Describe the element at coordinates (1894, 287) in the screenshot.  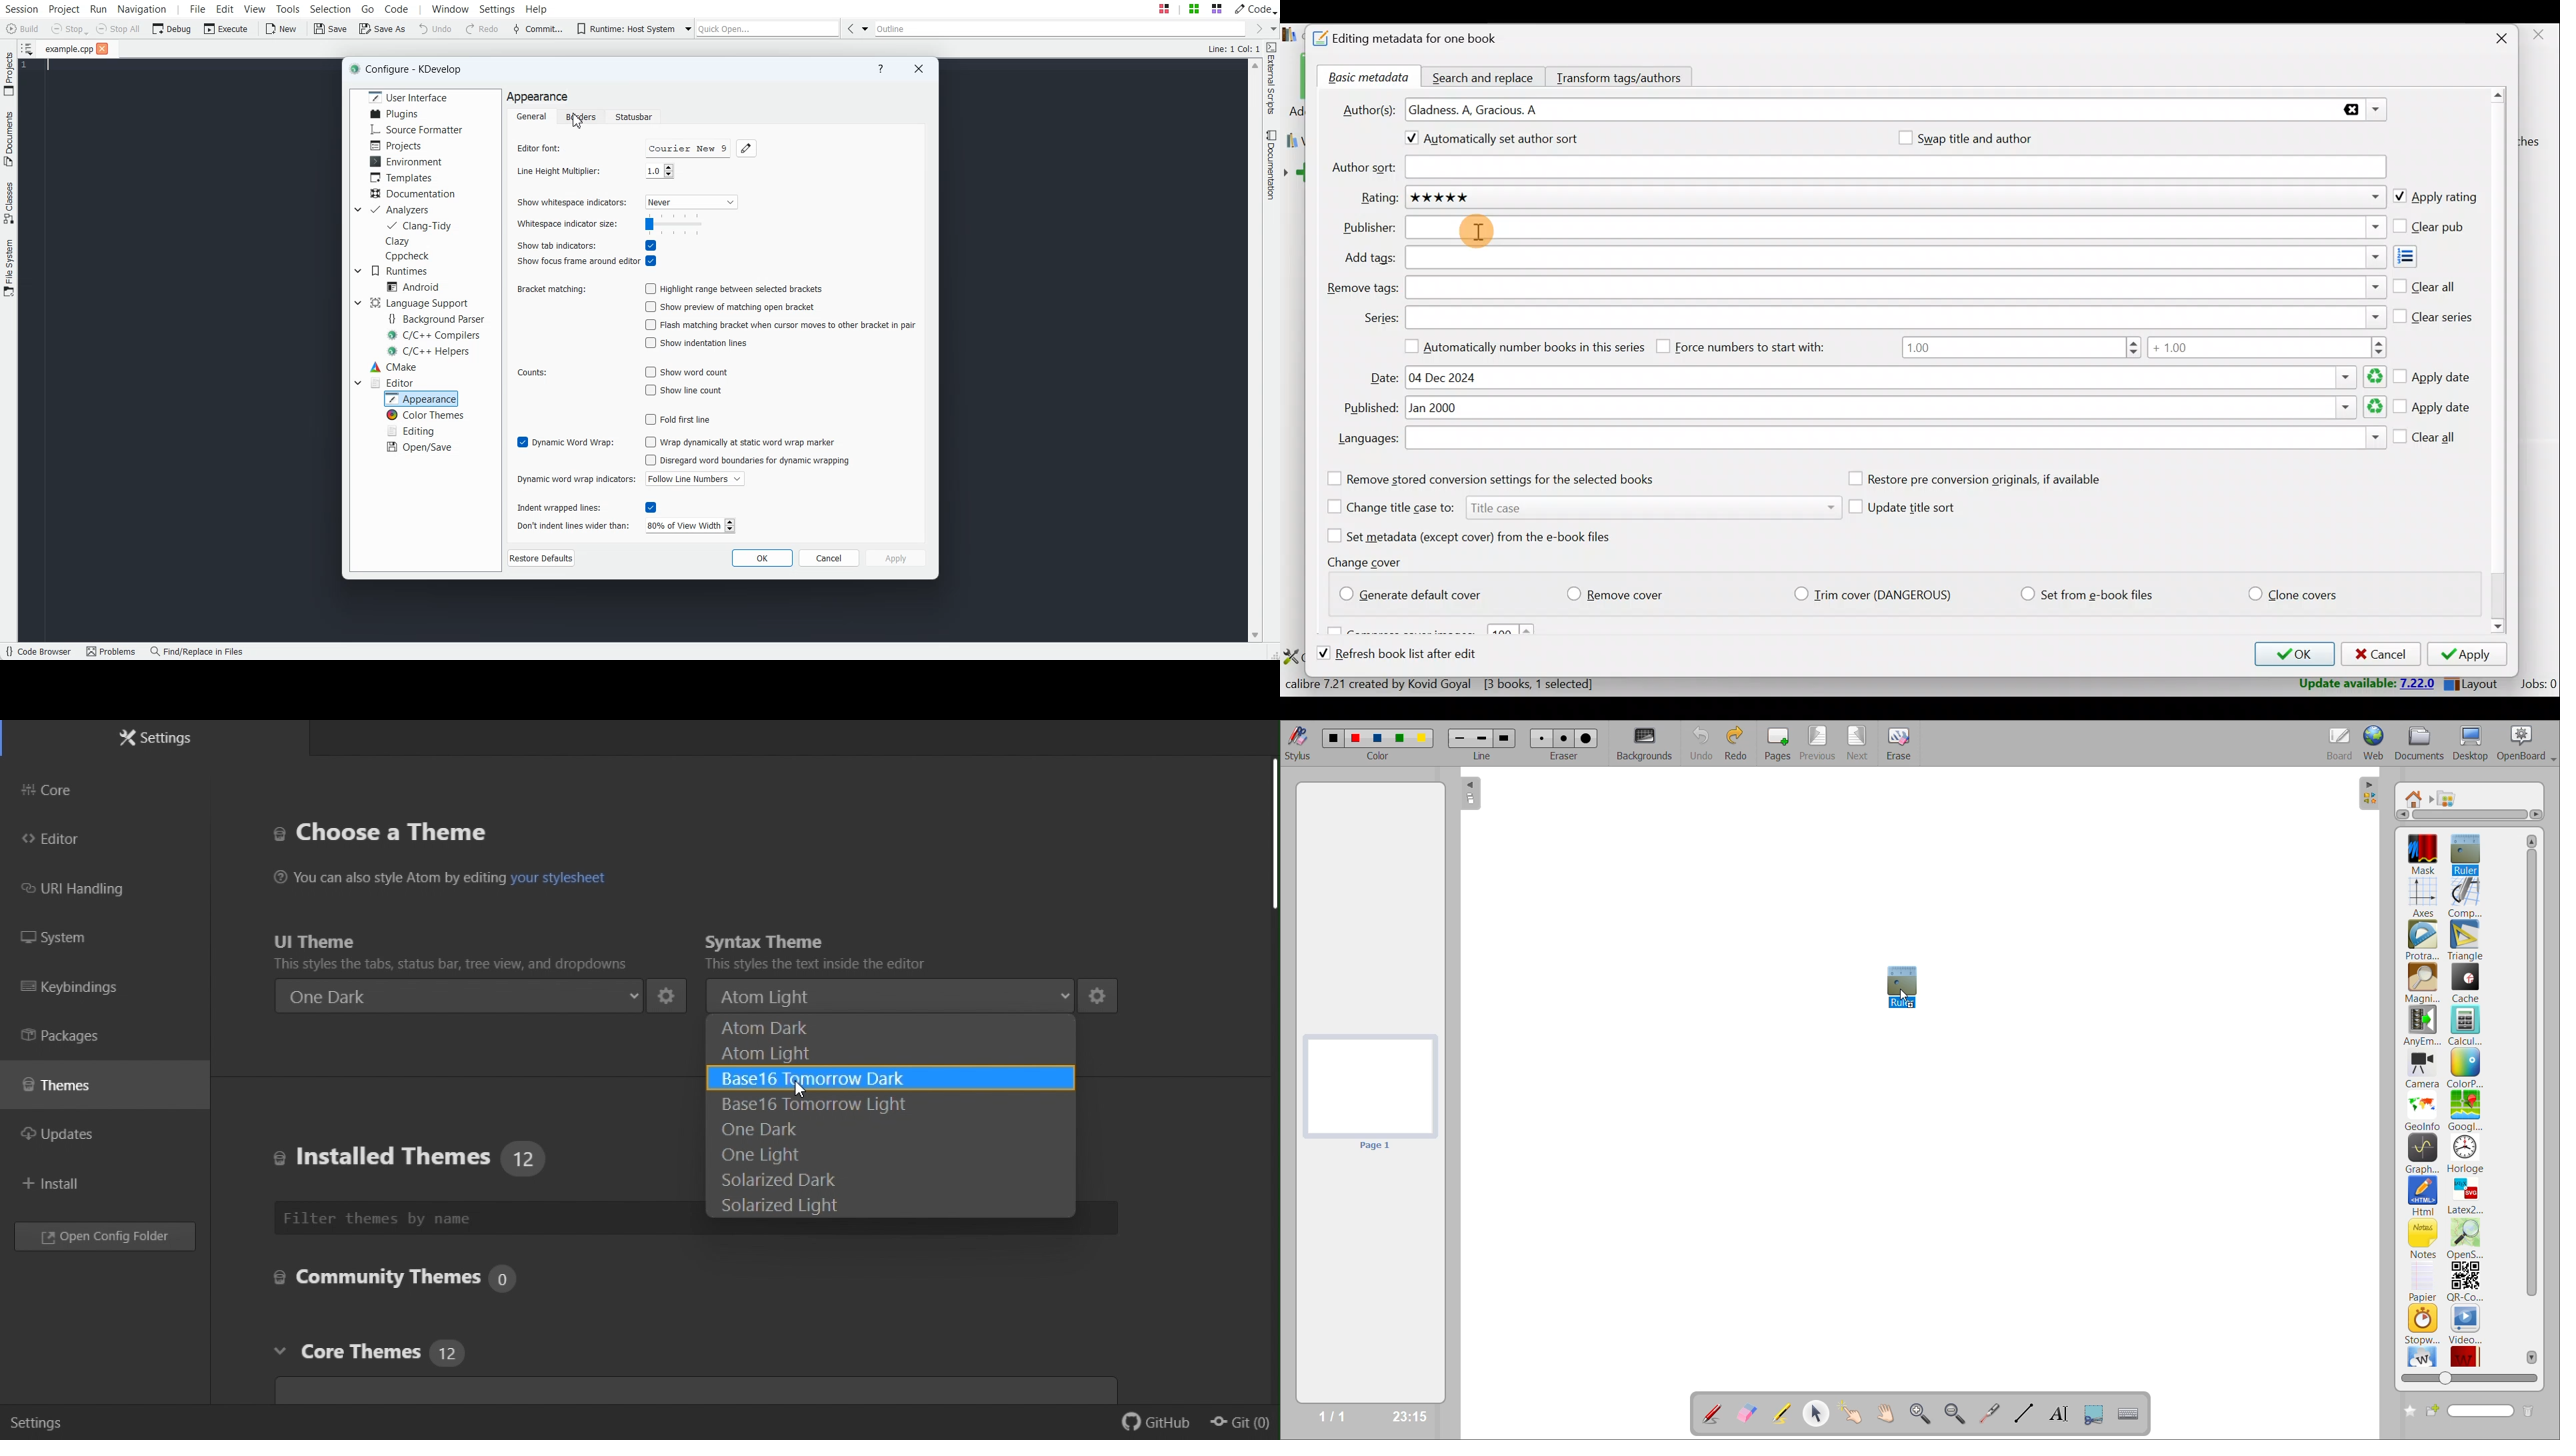
I see `Remove tags` at that location.